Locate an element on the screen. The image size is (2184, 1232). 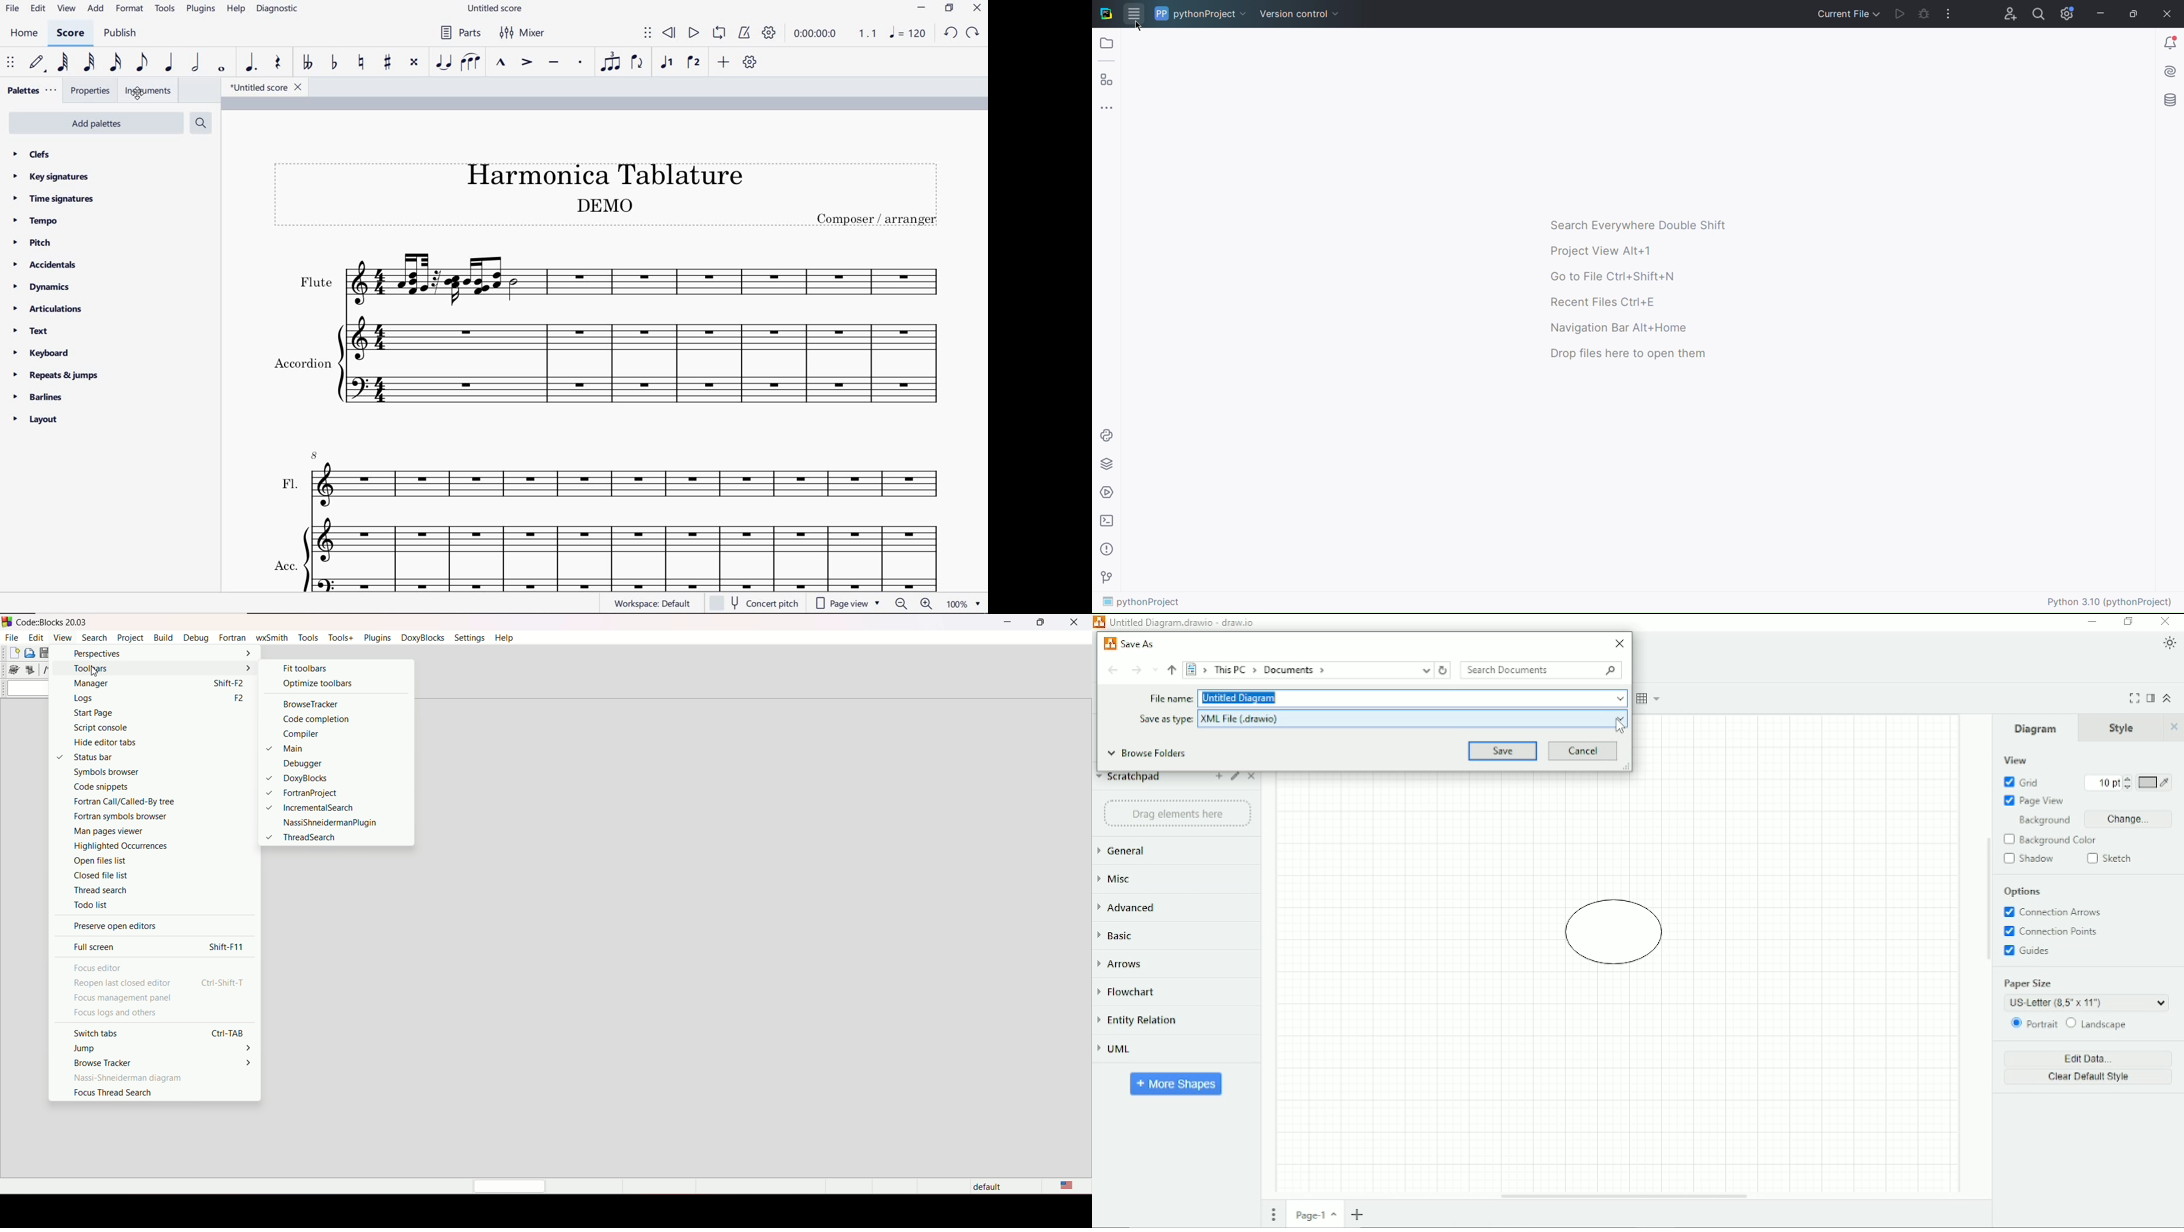
fortran call is located at coordinates (145, 801).